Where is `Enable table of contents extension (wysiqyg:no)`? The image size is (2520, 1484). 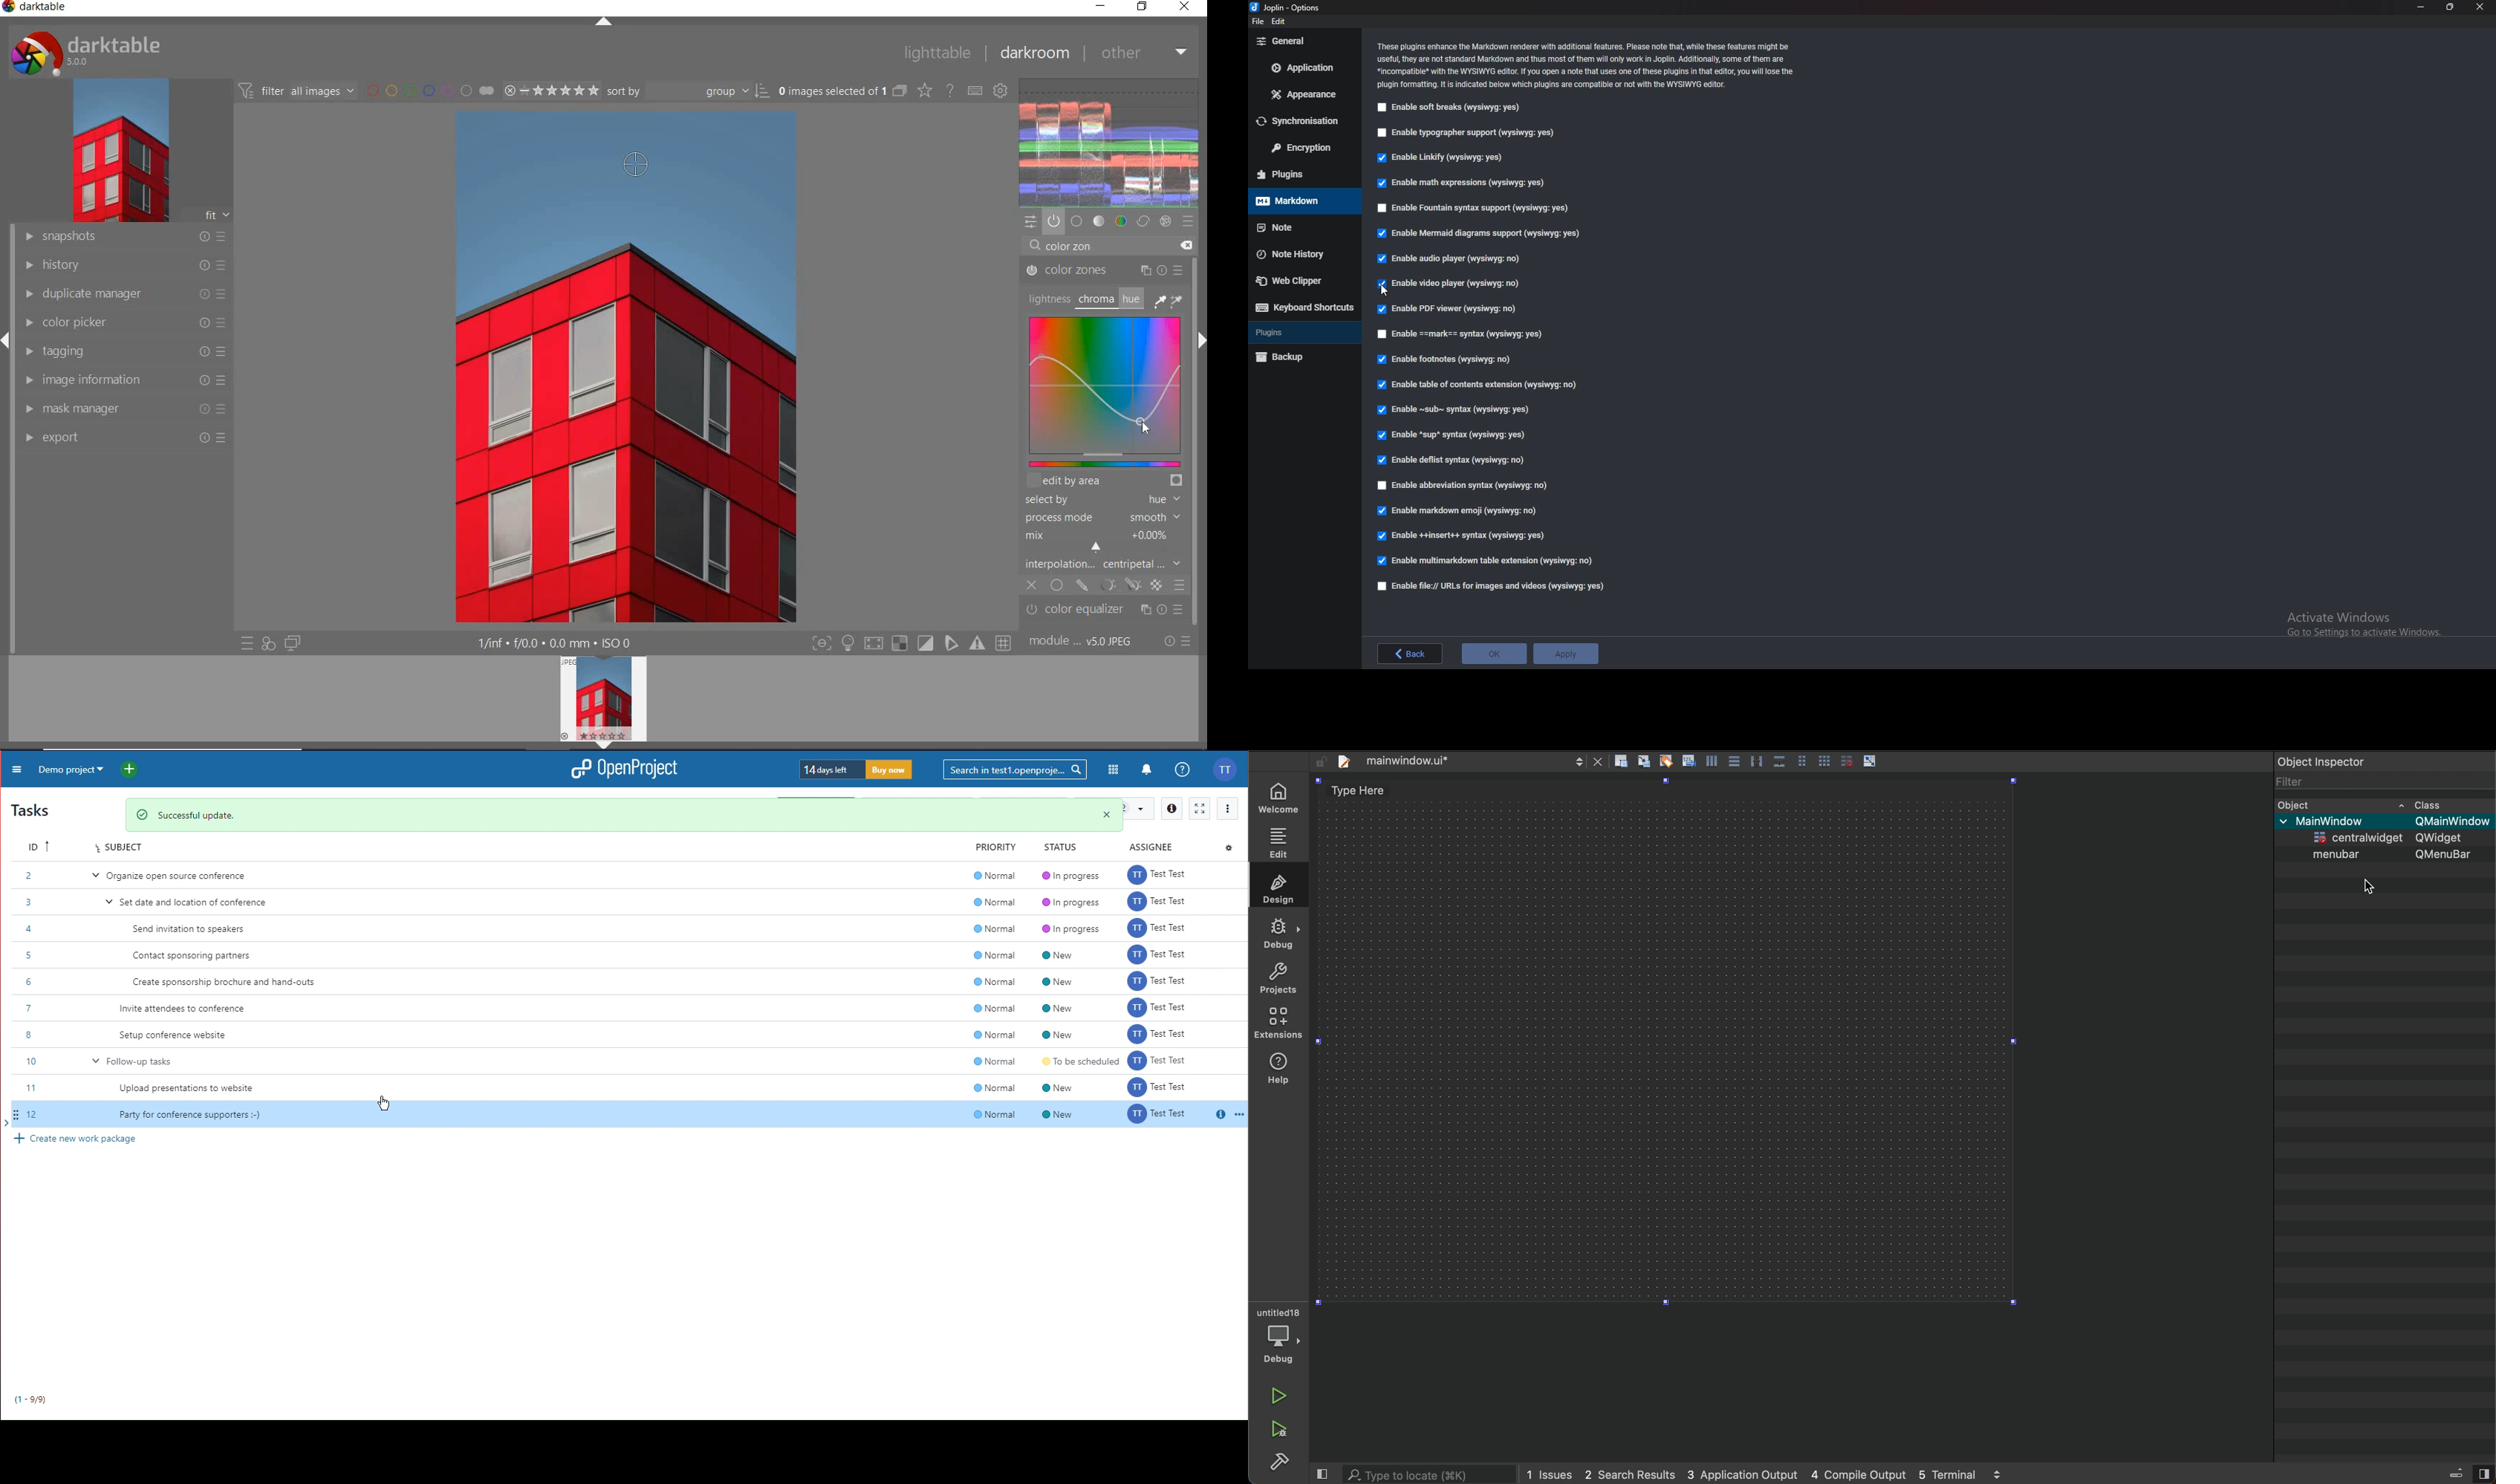 Enable table of contents extension (wysiqyg:no) is located at coordinates (1477, 385).